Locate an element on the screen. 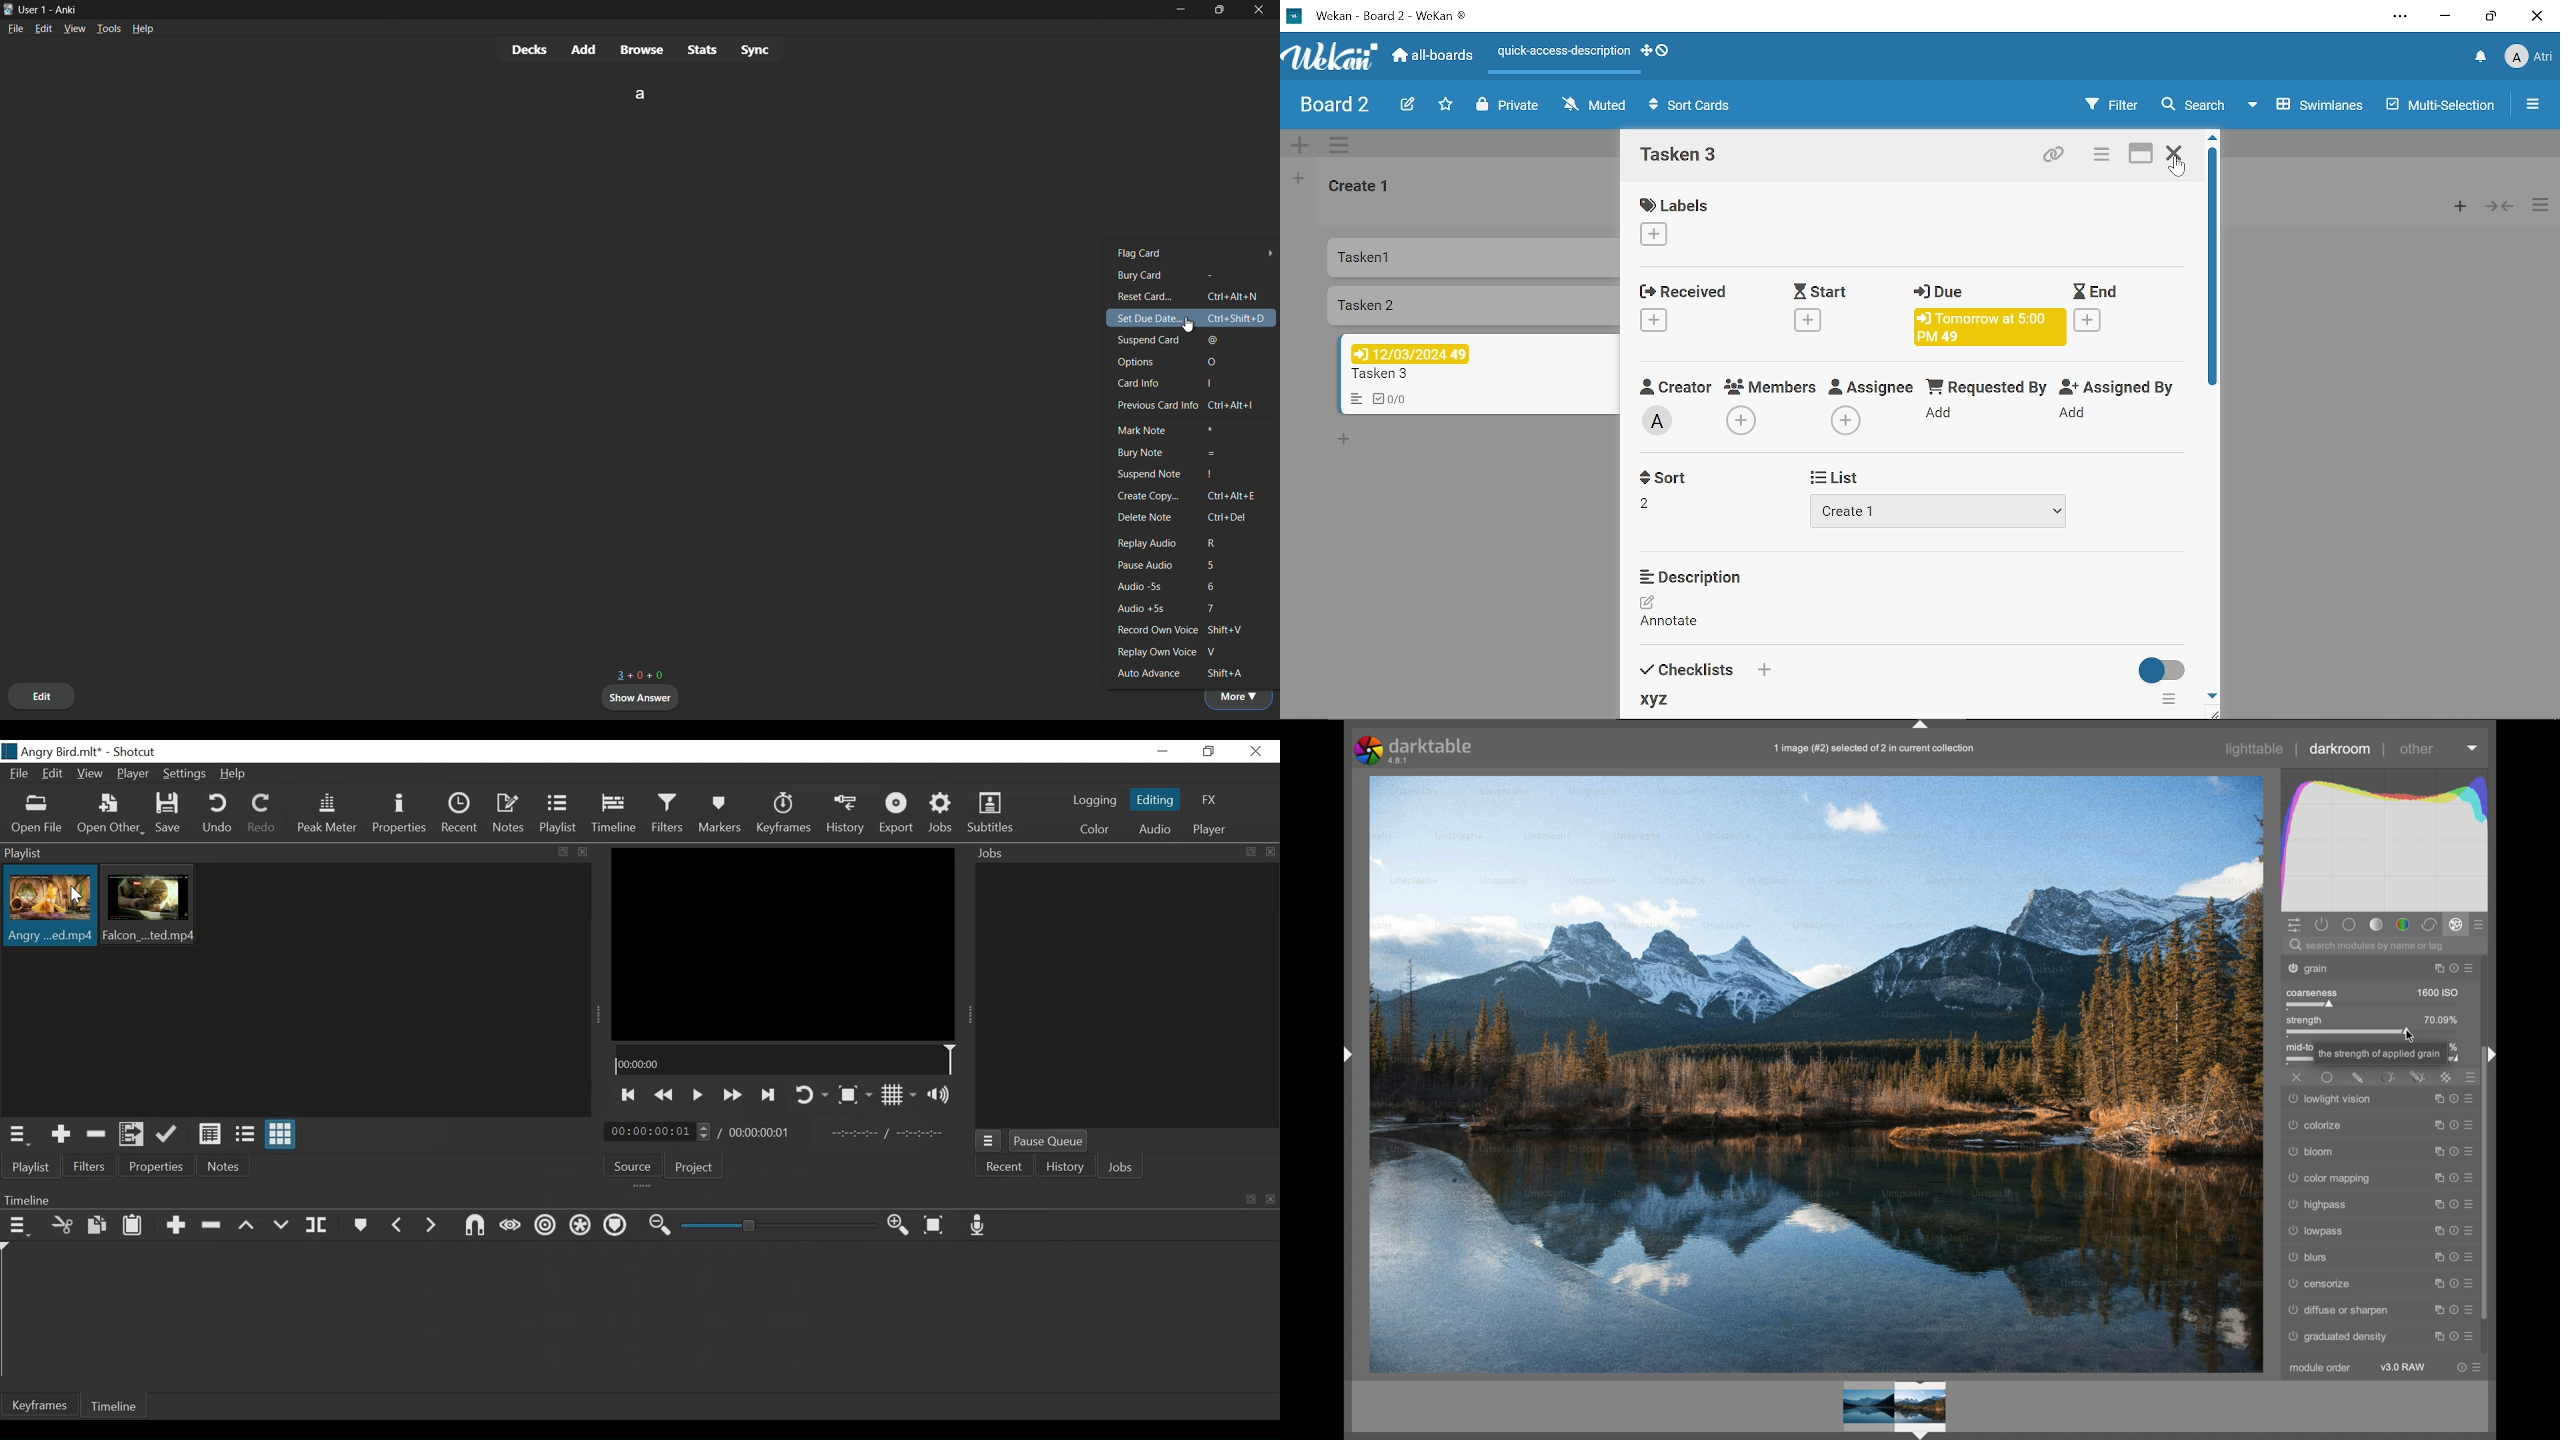  a is located at coordinates (641, 93).